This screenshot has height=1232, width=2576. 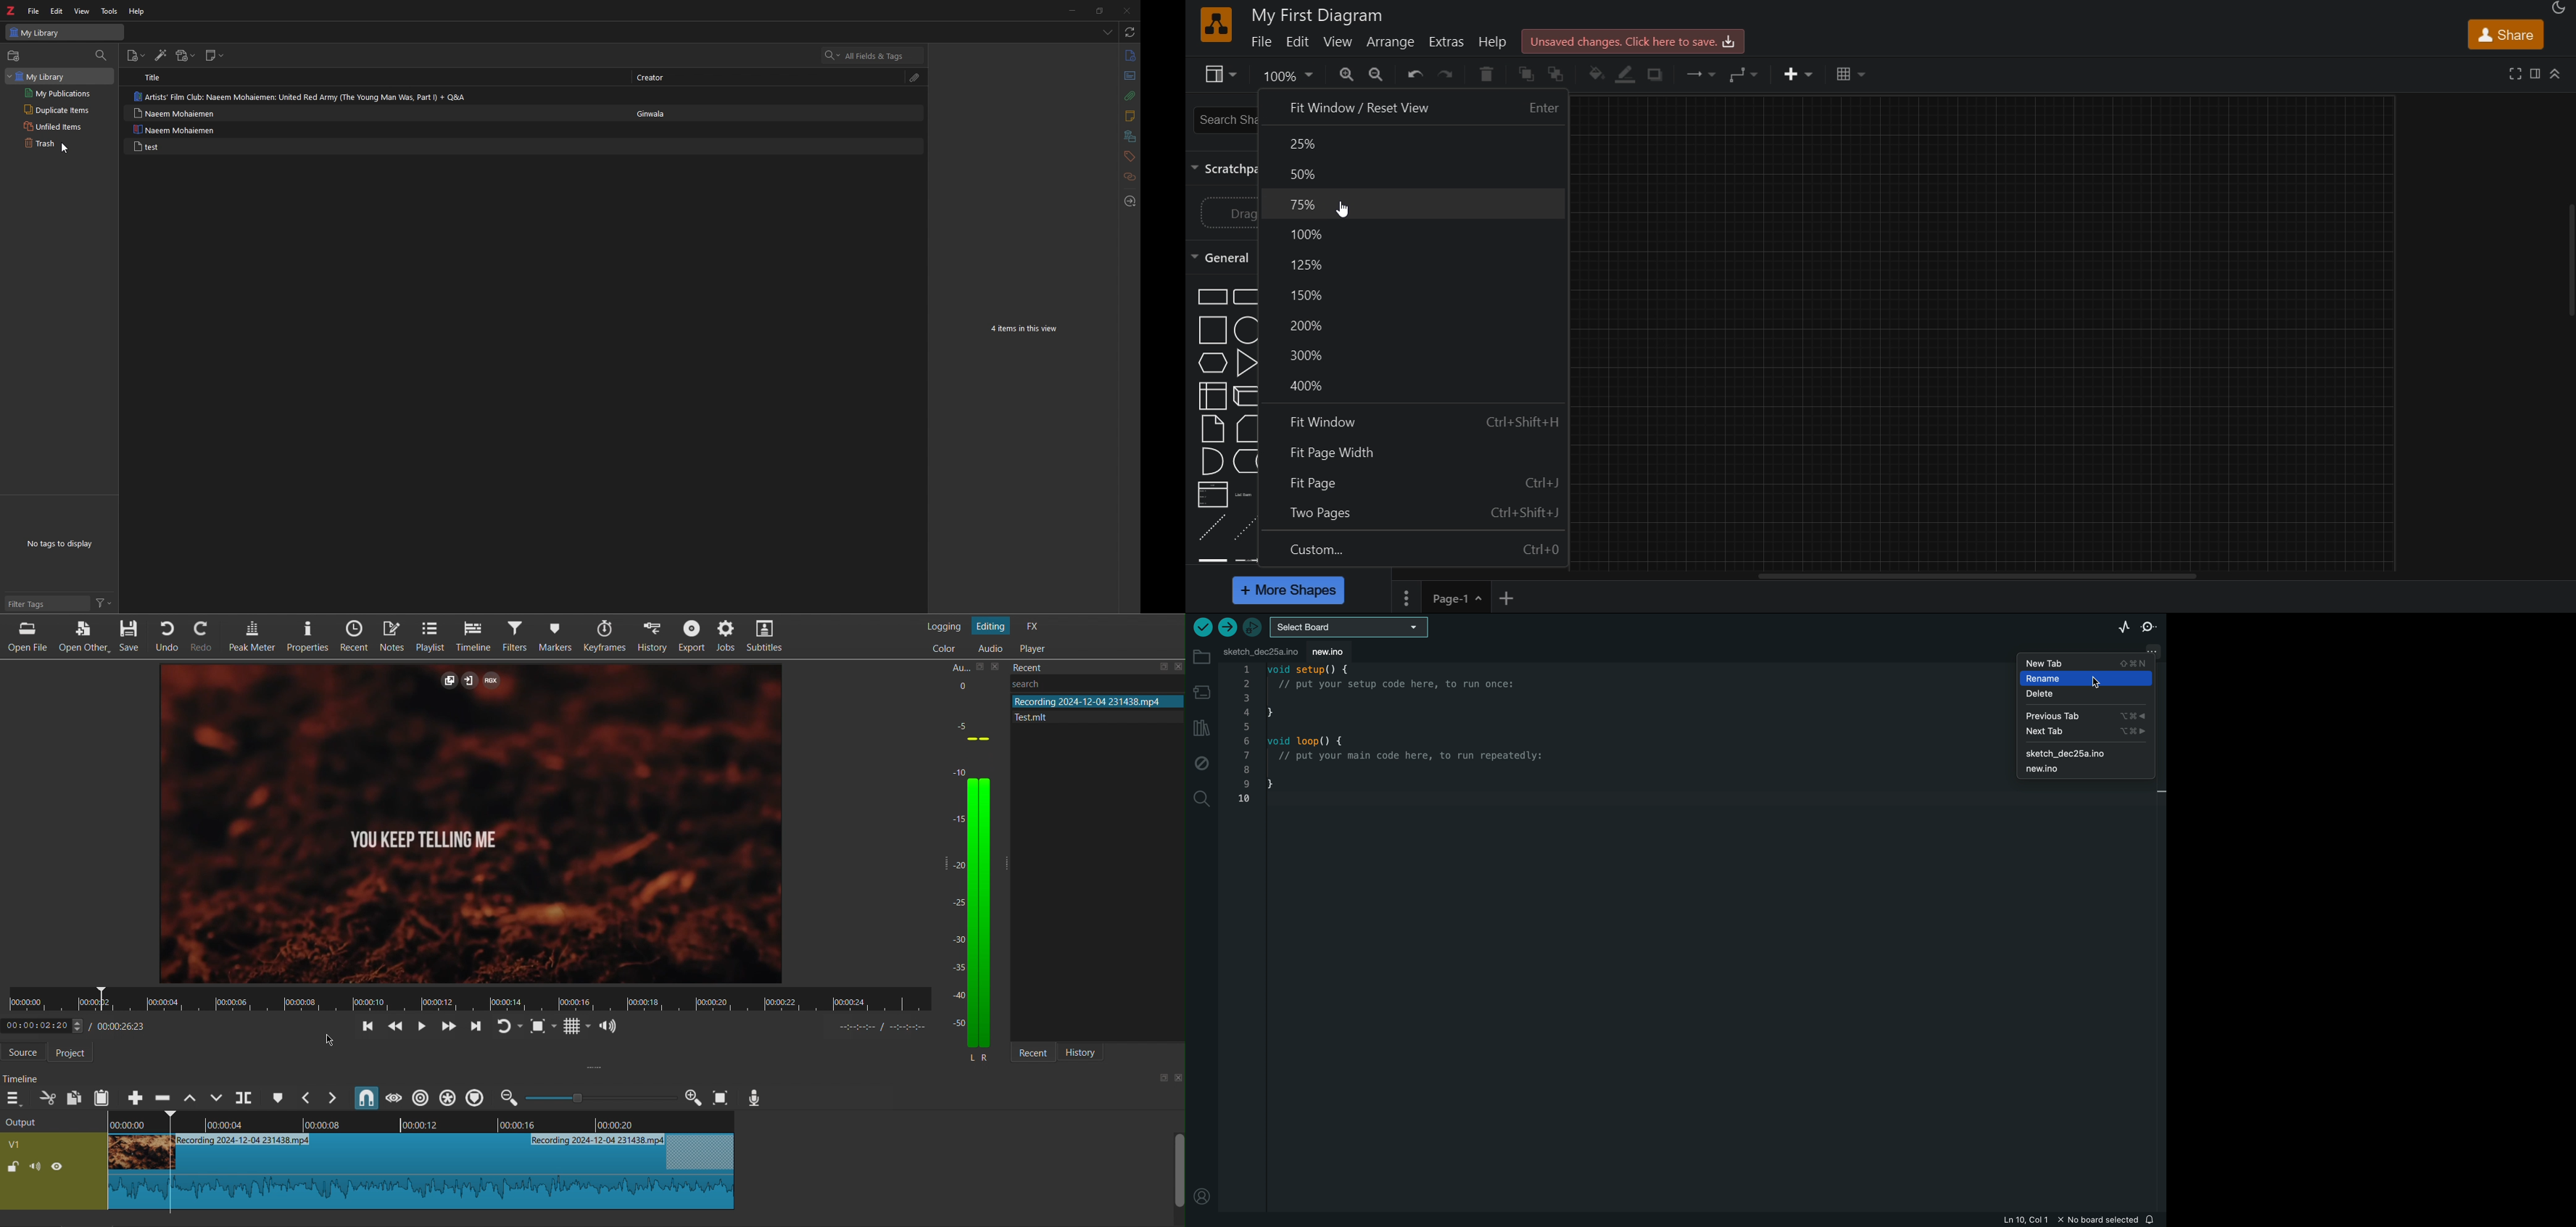 I want to click on to back, so click(x=1558, y=75).